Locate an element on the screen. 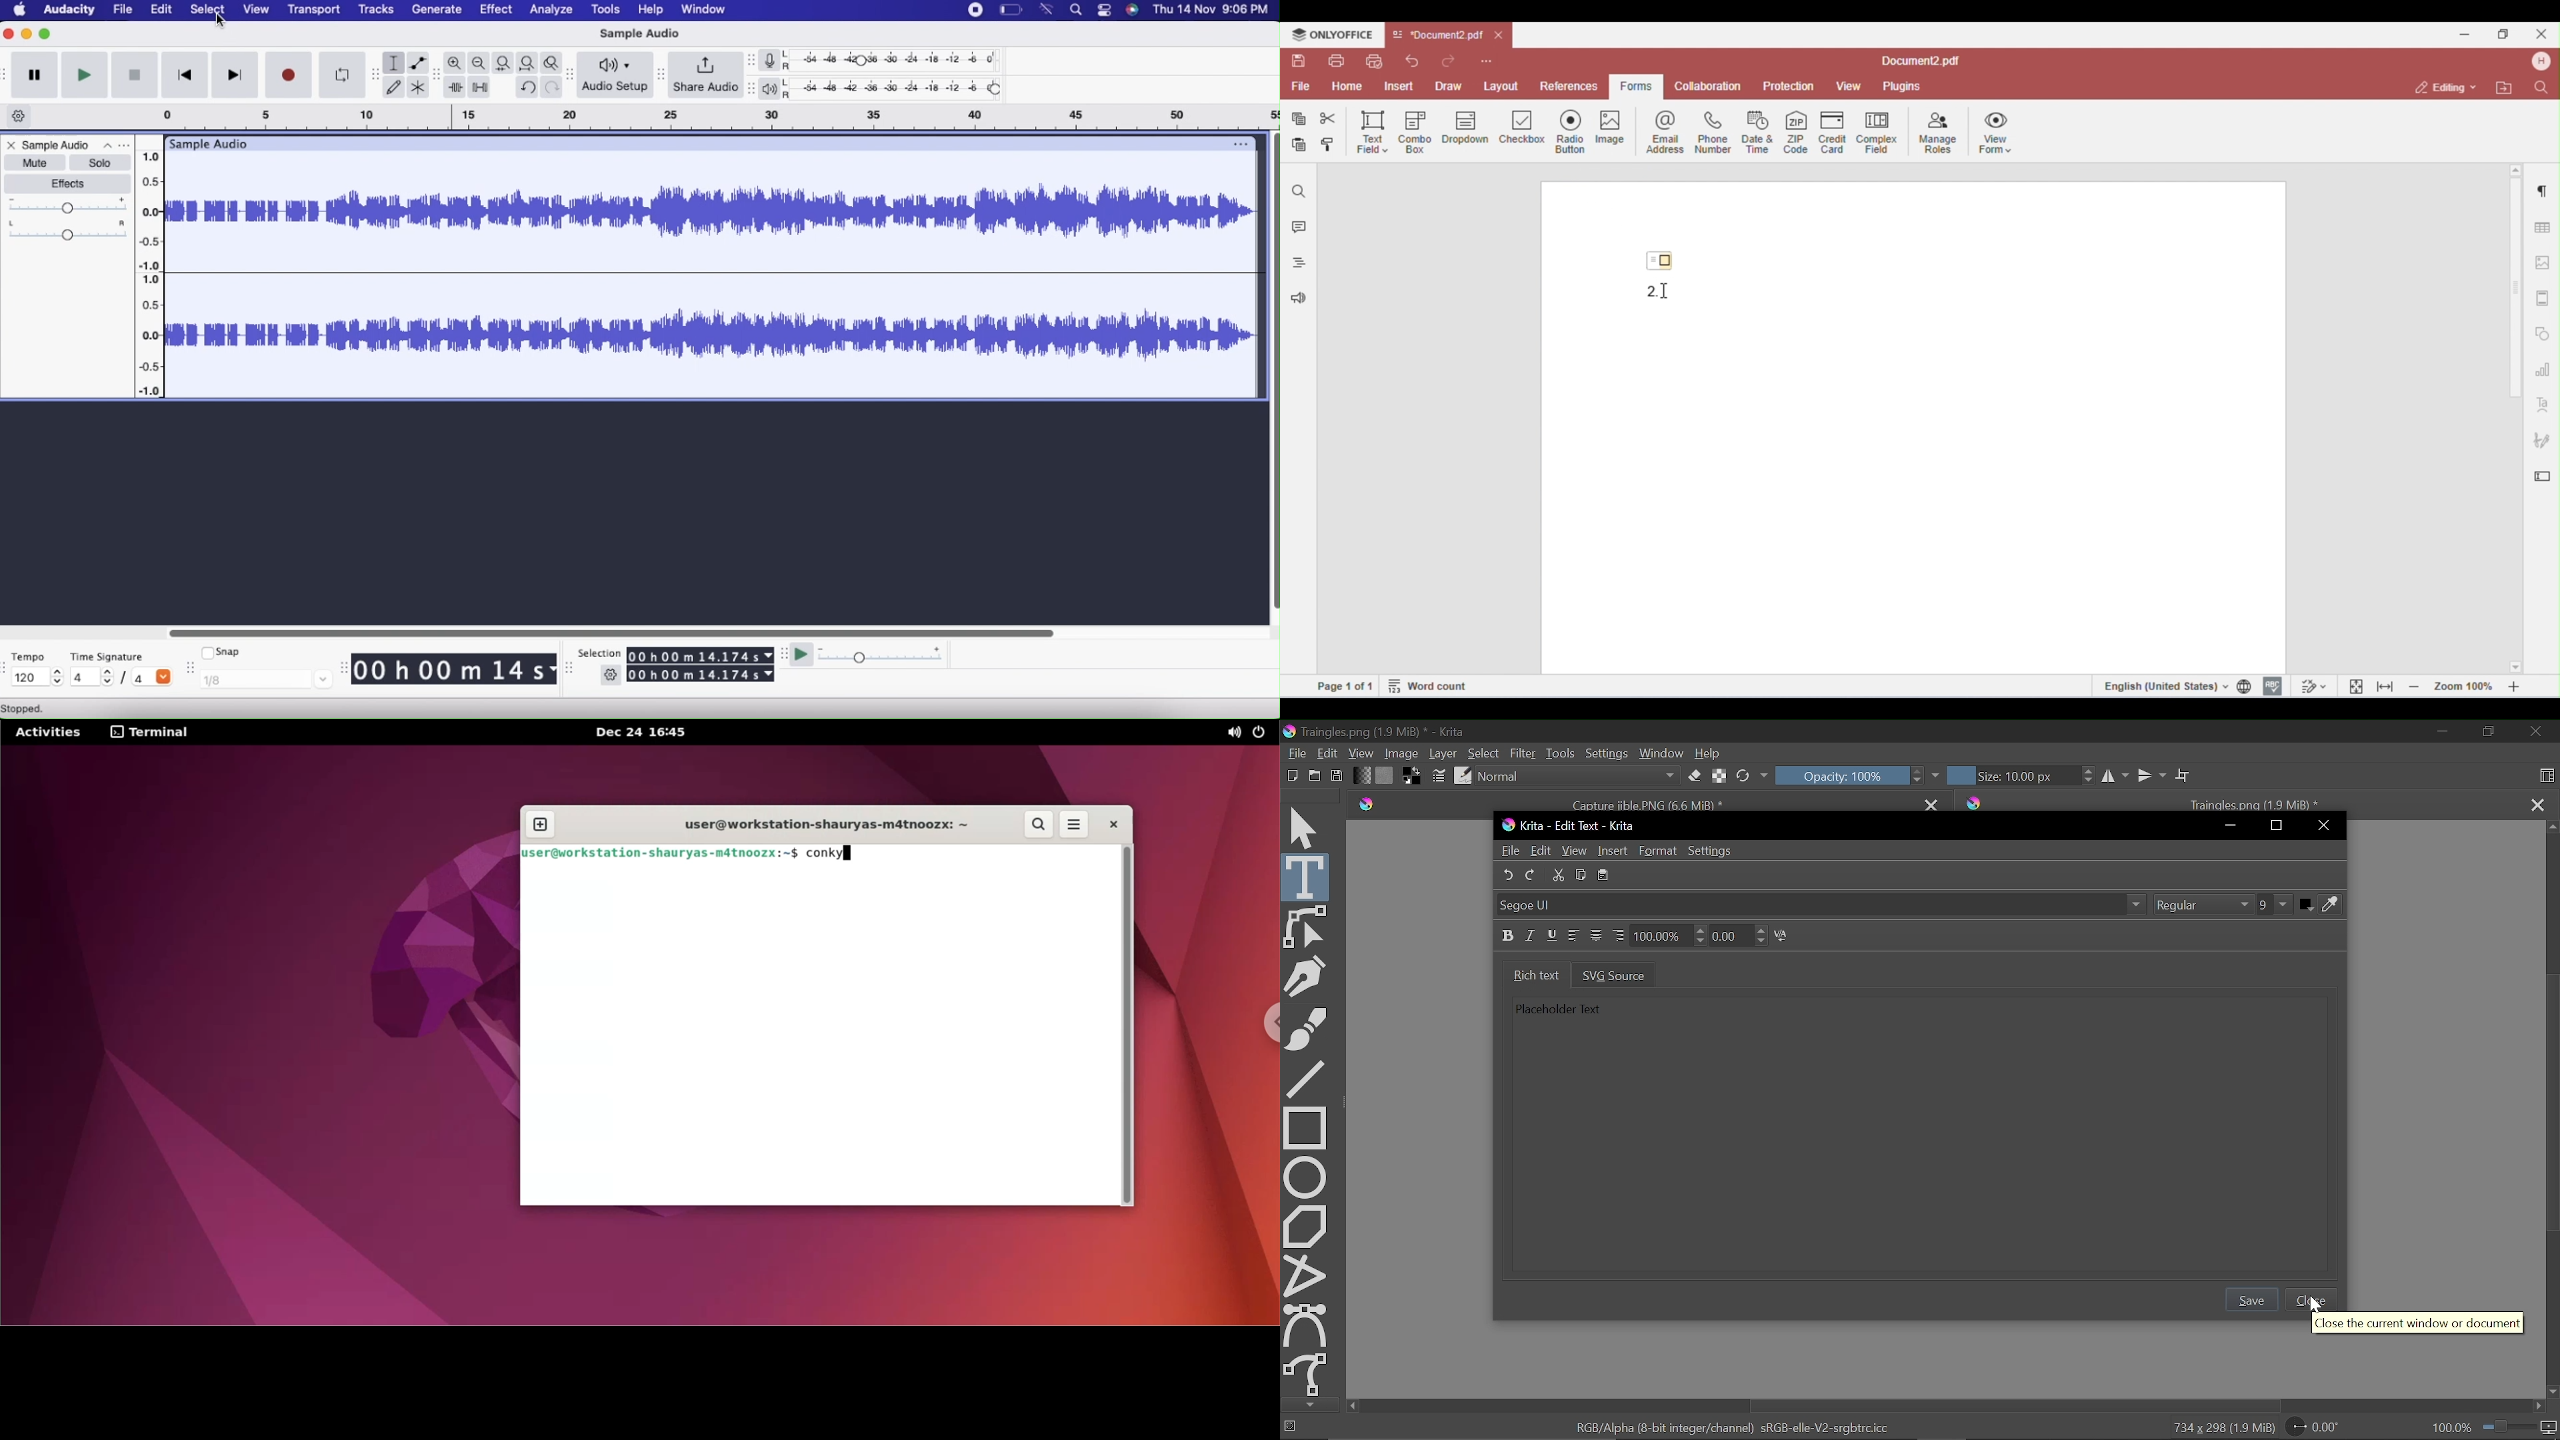 The width and height of the screenshot is (2576, 1456). Close the current window or document is located at coordinates (2418, 1324).